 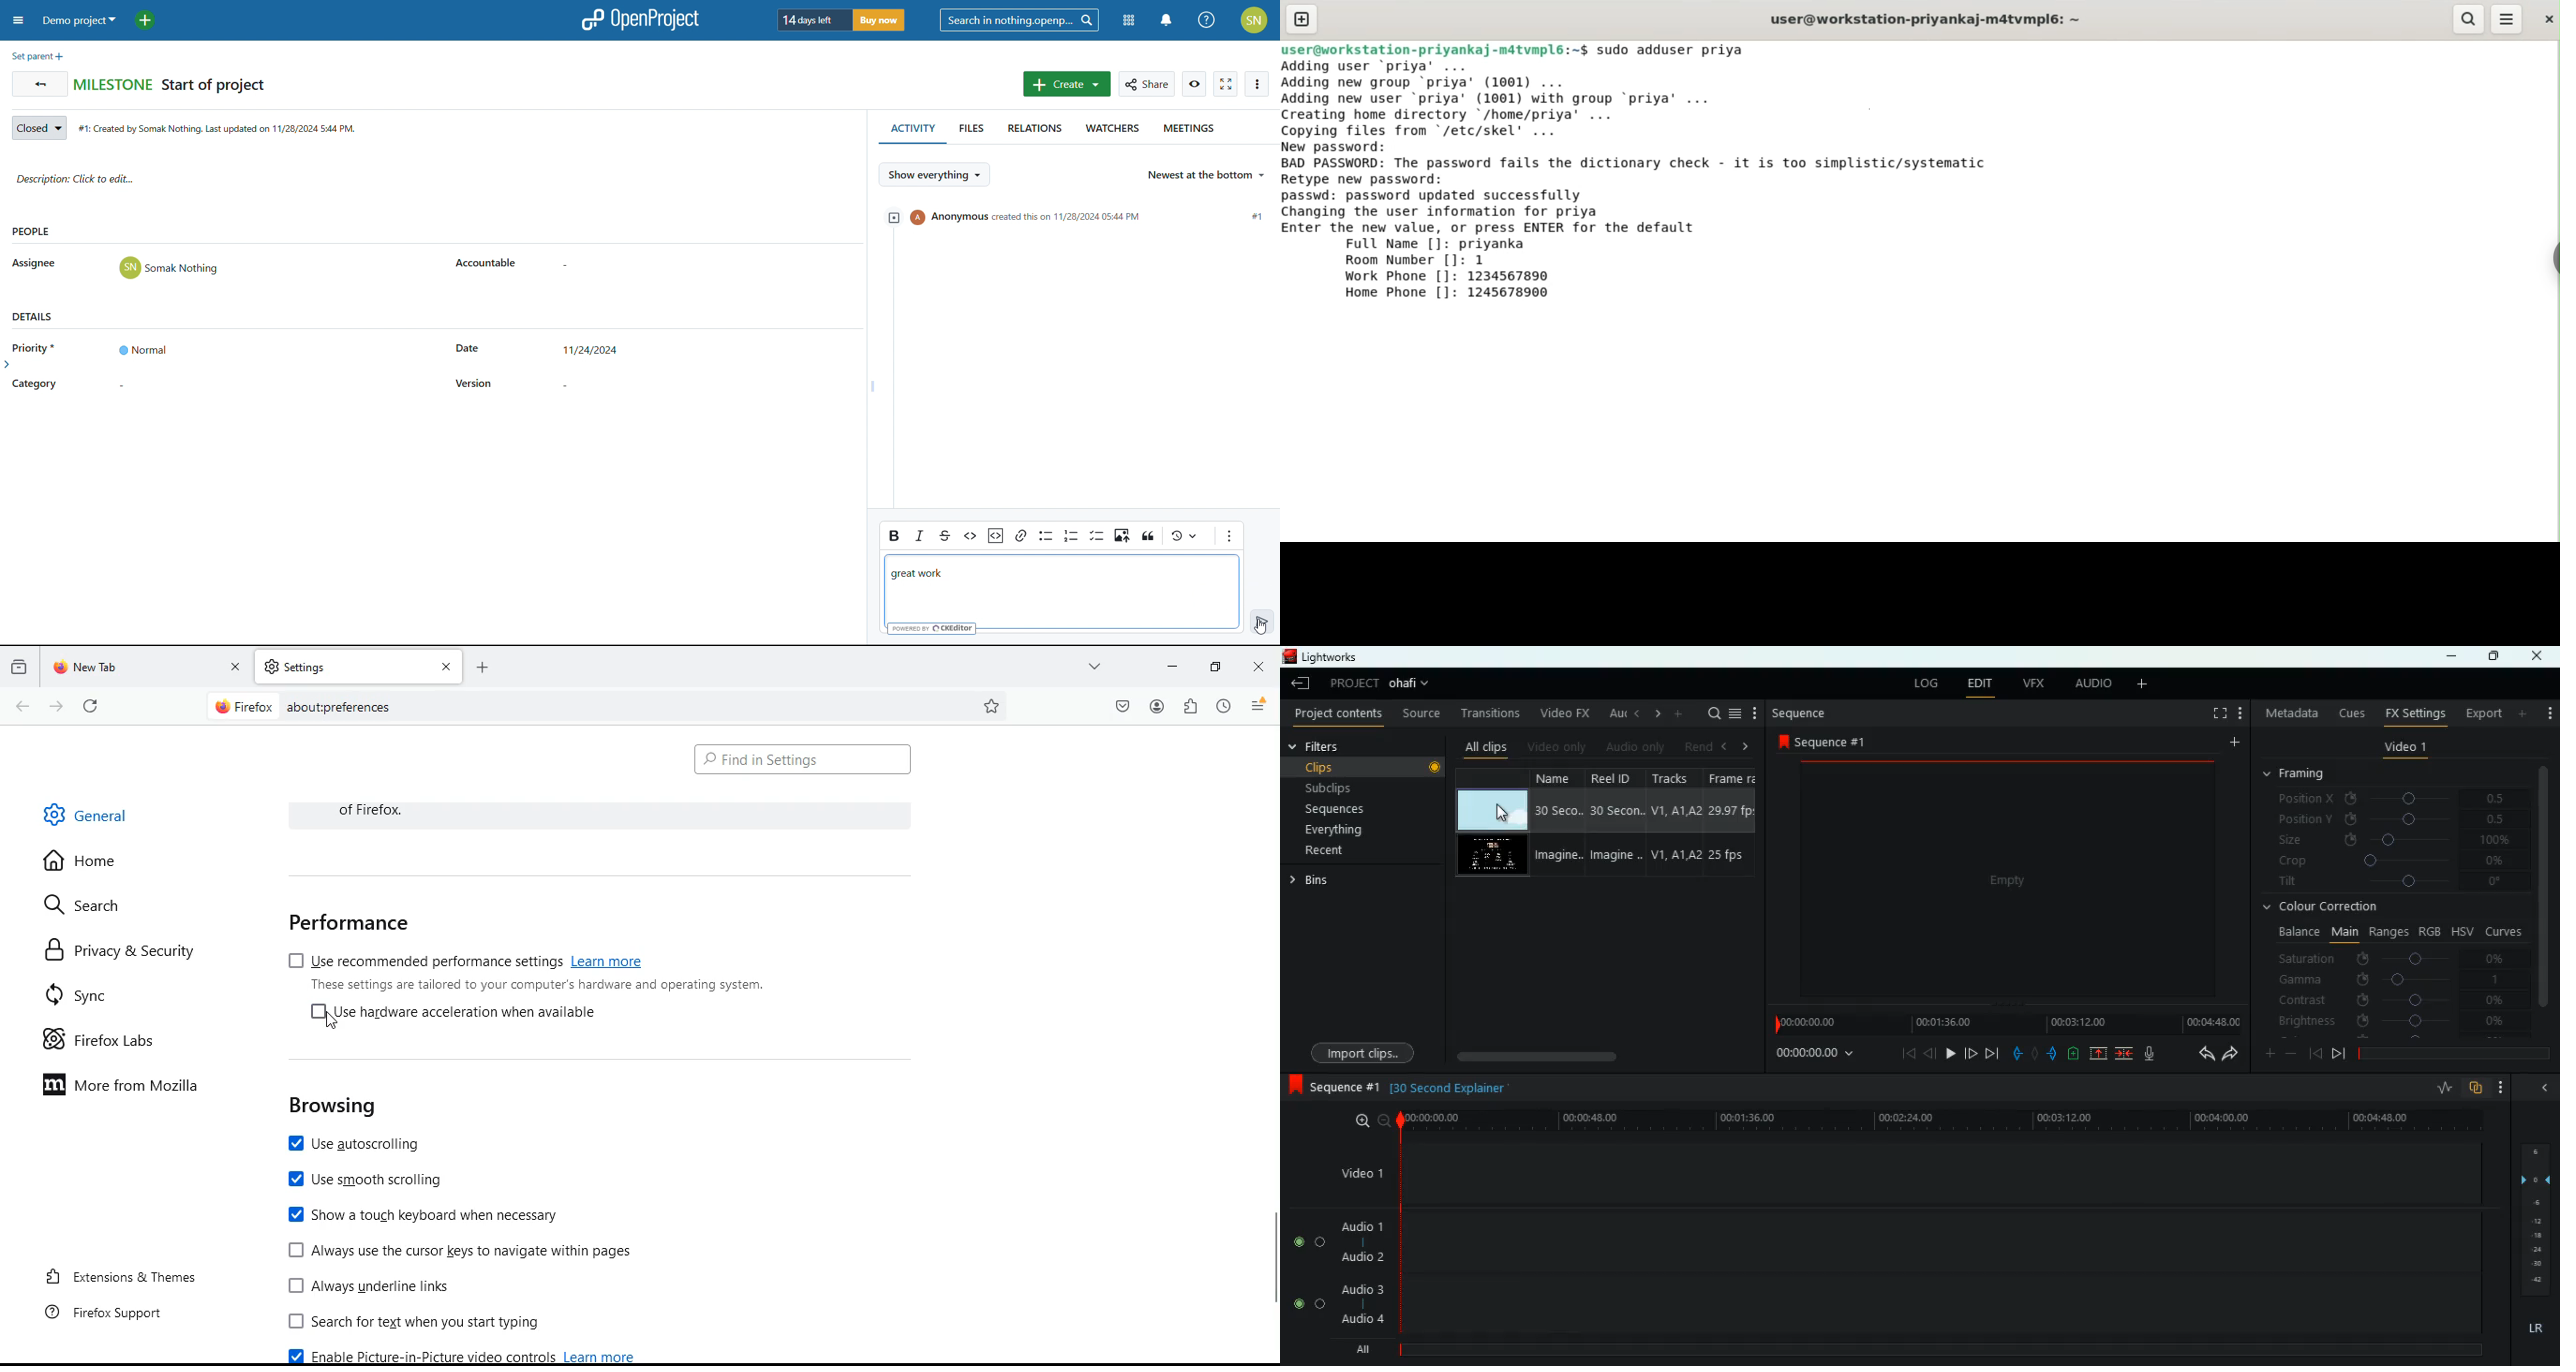 I want to click on all clips, so click(x=1483, y=748).